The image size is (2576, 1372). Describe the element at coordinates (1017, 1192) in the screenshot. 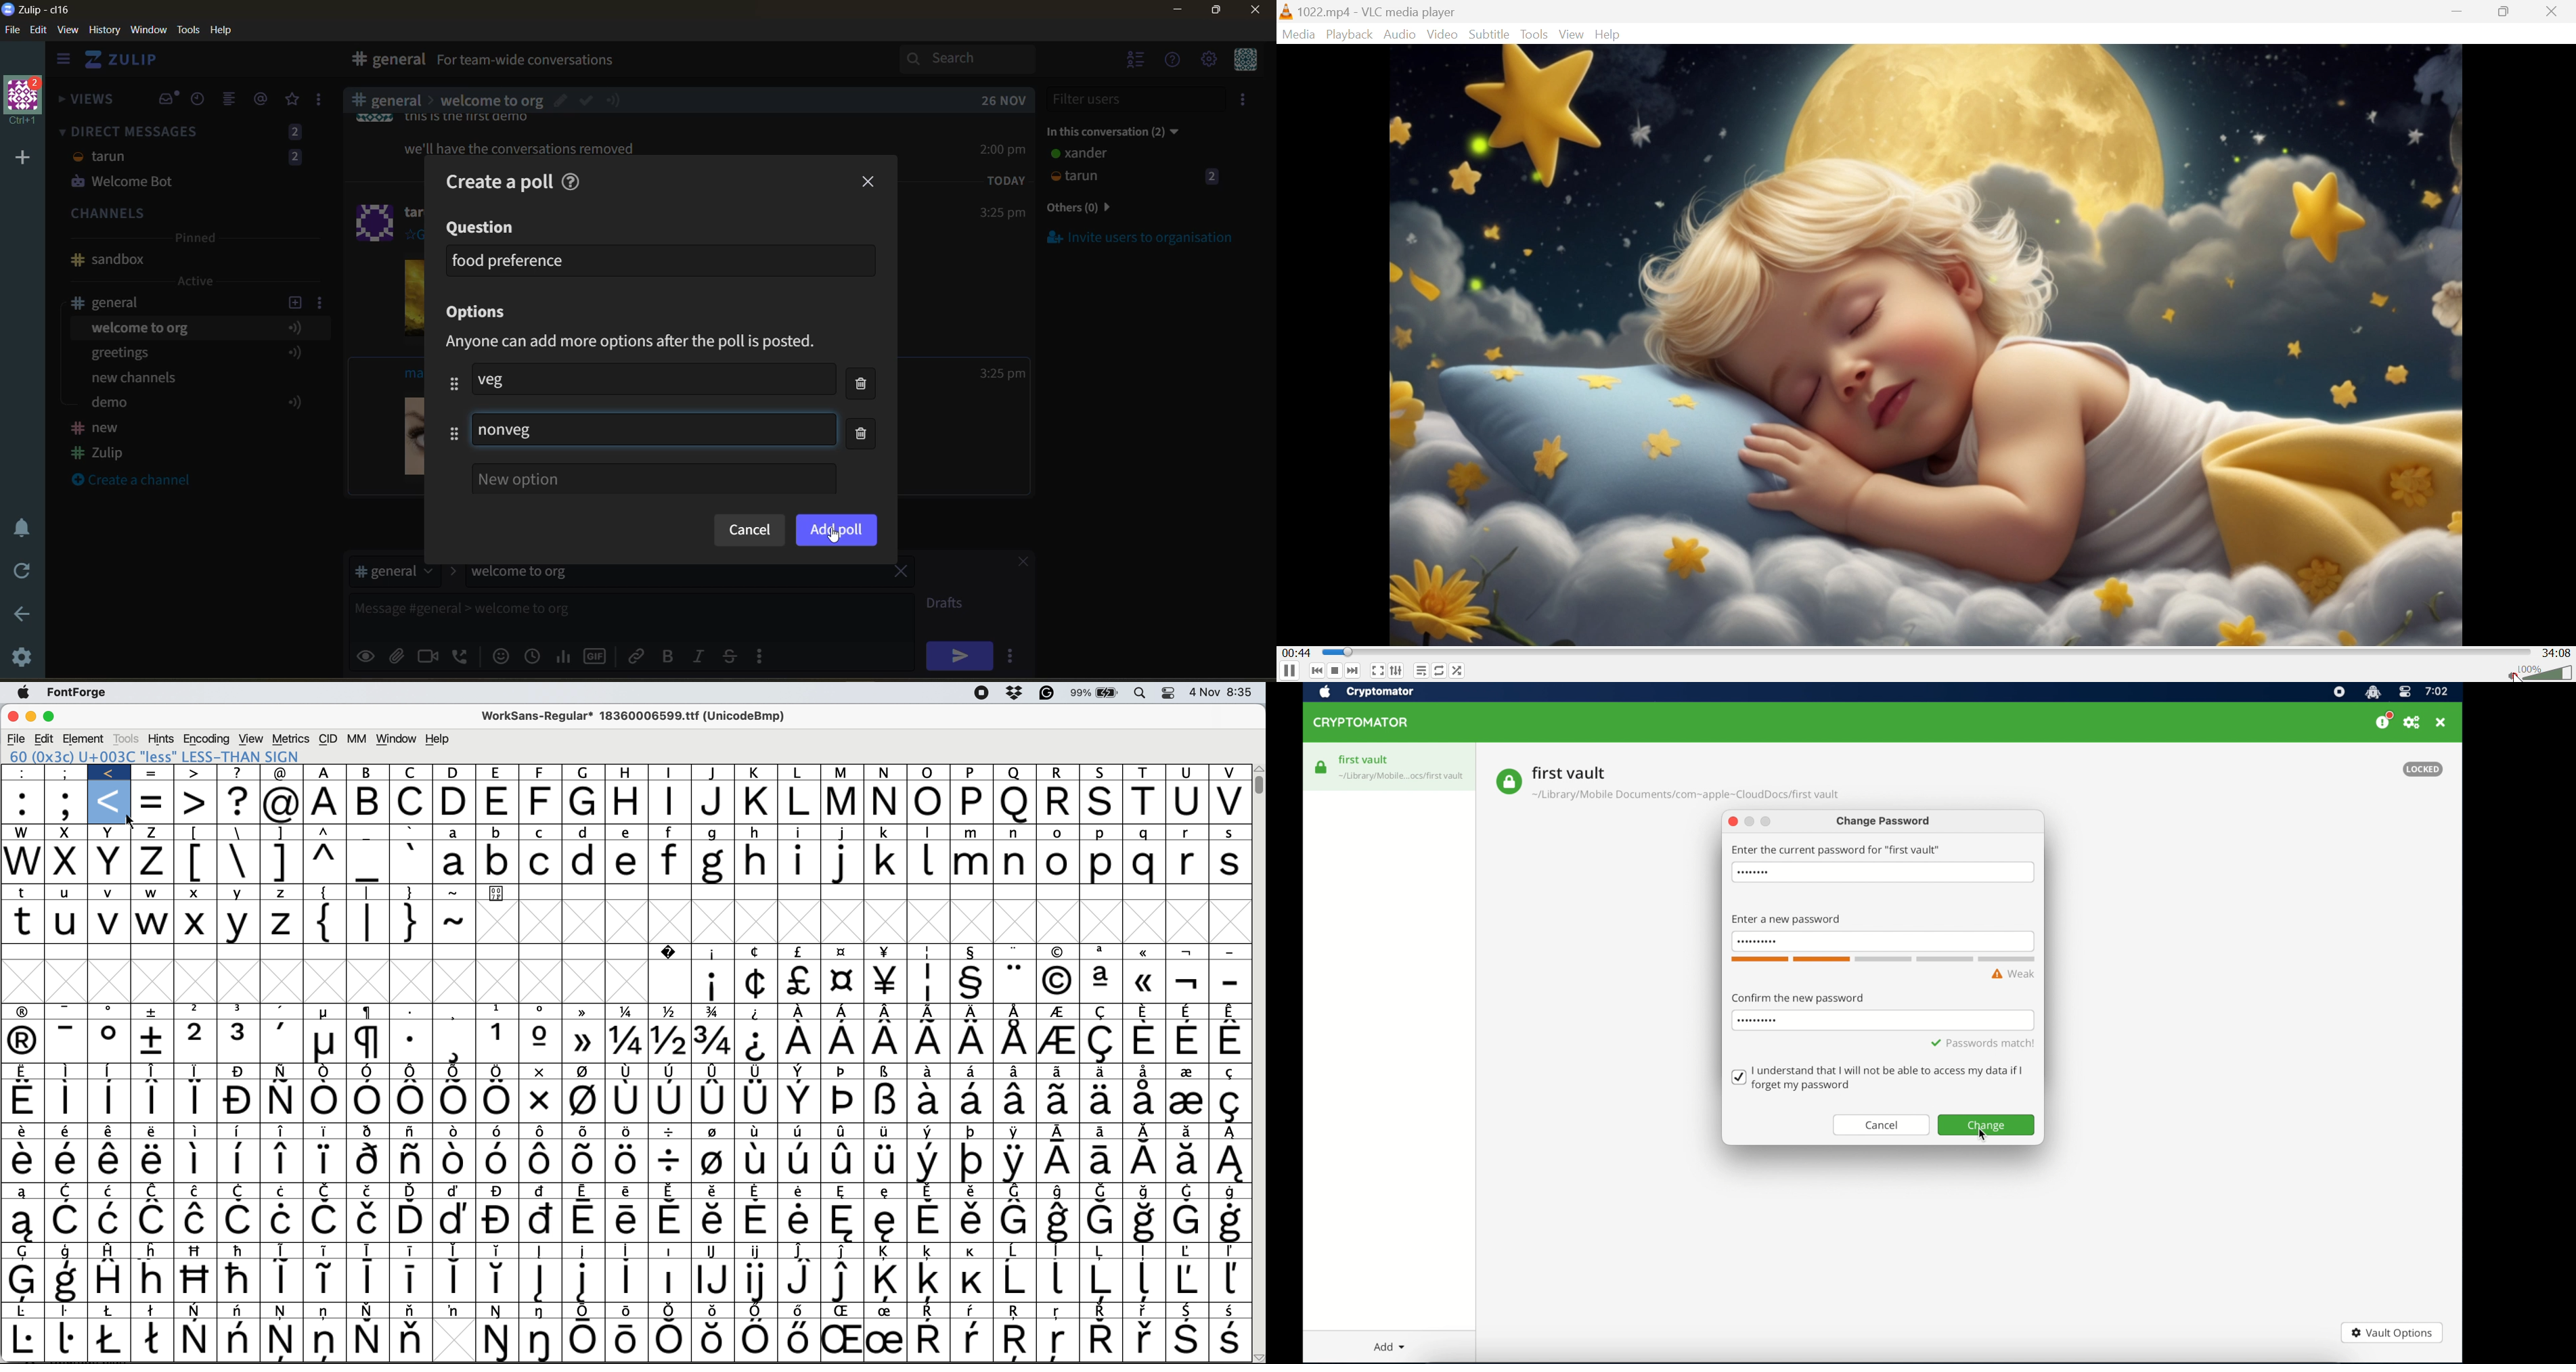

I see `Symbol` at that location.